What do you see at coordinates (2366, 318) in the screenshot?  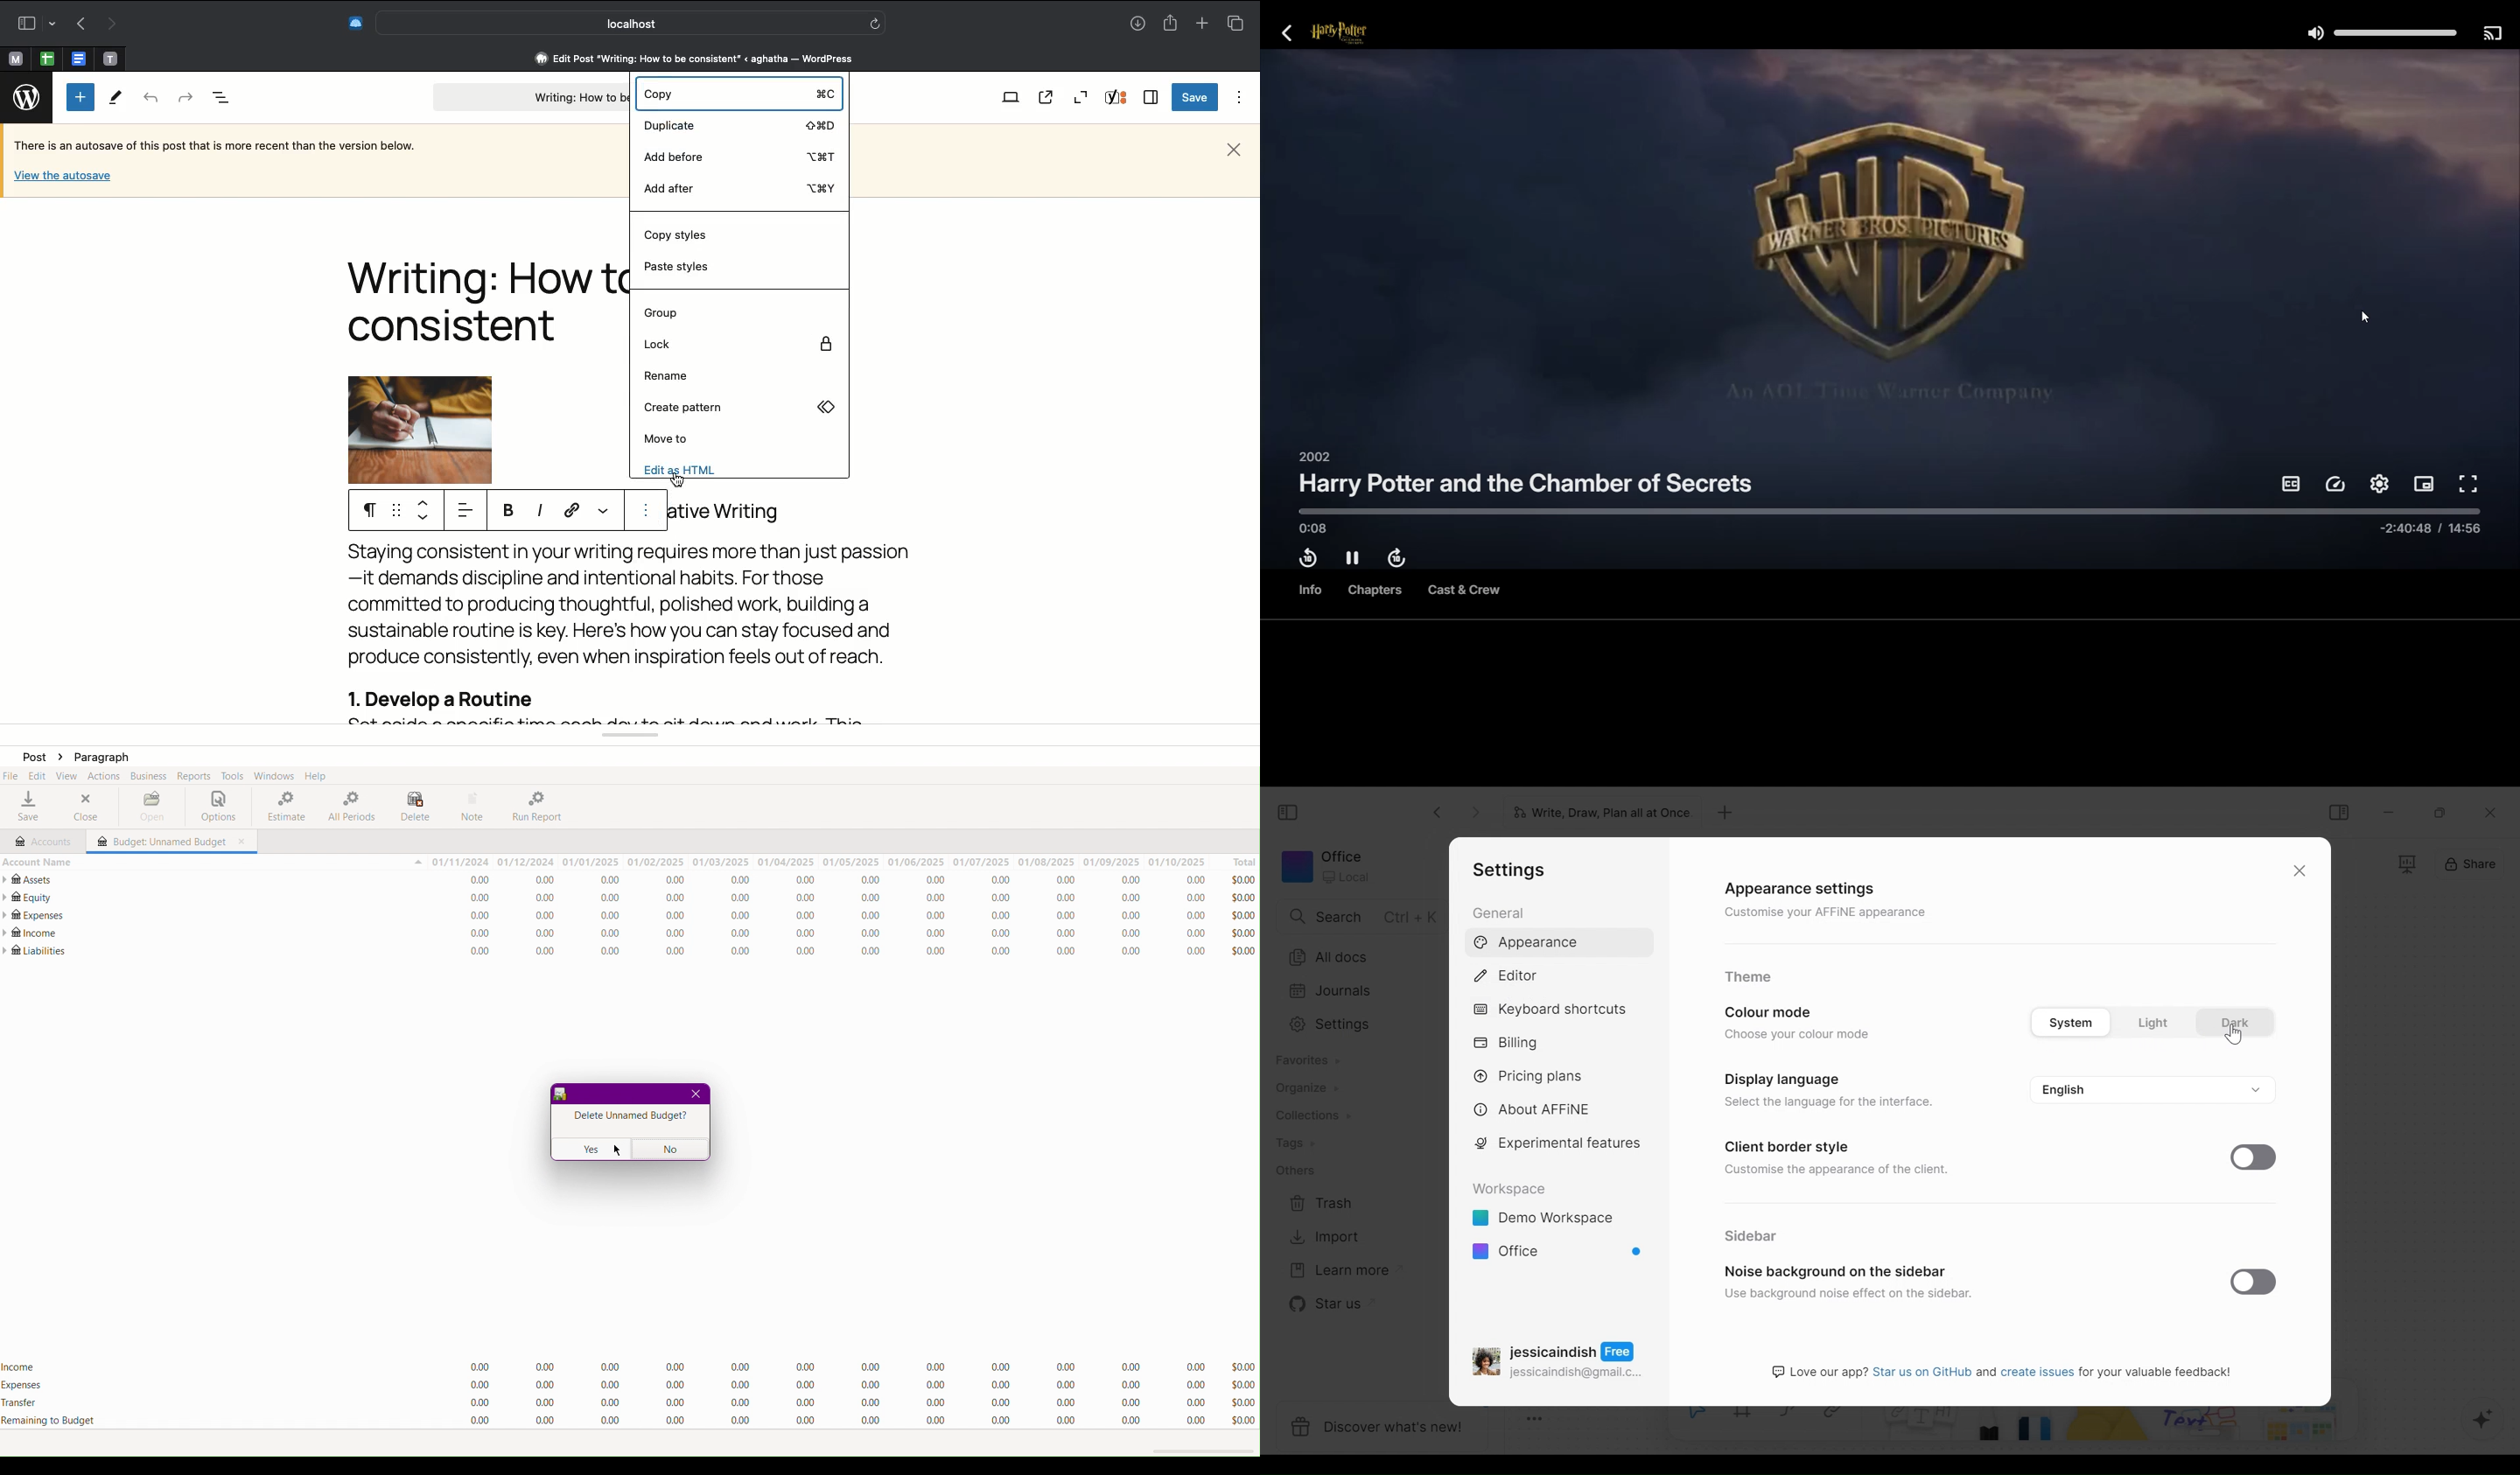 I see `cursor` at bounding box center [2366, 318].